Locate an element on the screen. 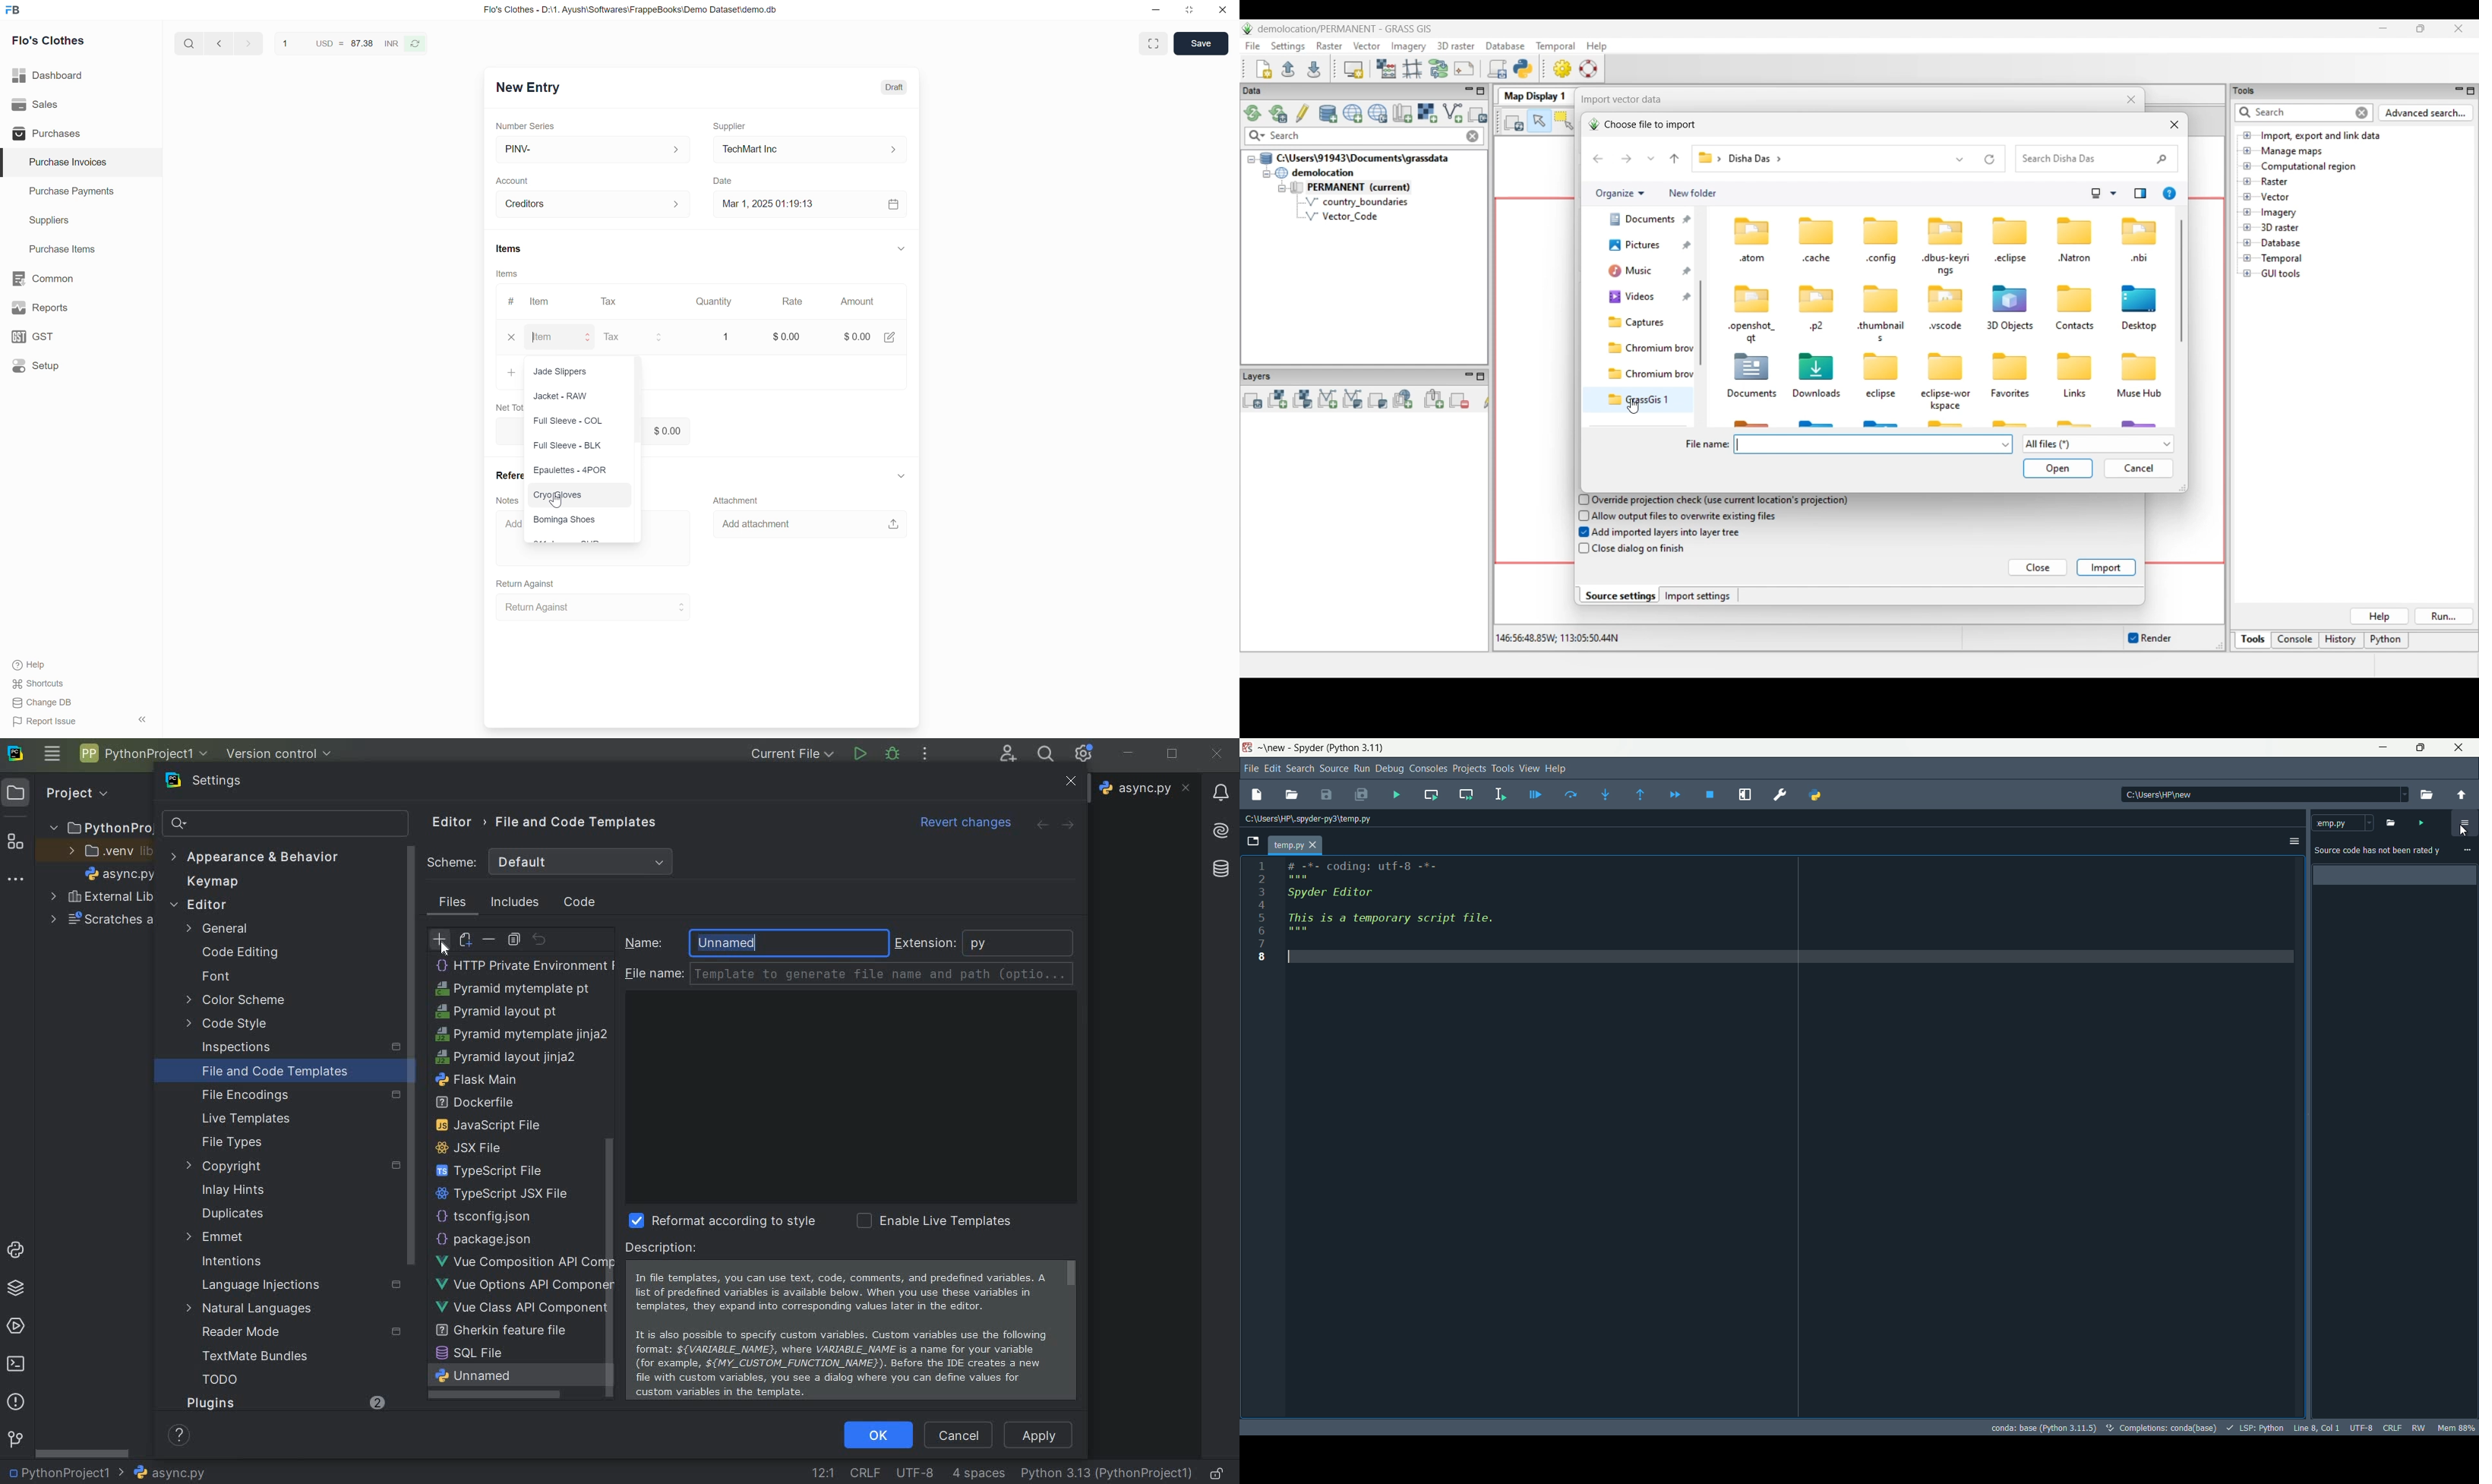 Image resolution: width=2492 pixels, height=1484 pixels. refresh is located at coordinates (414, 44).